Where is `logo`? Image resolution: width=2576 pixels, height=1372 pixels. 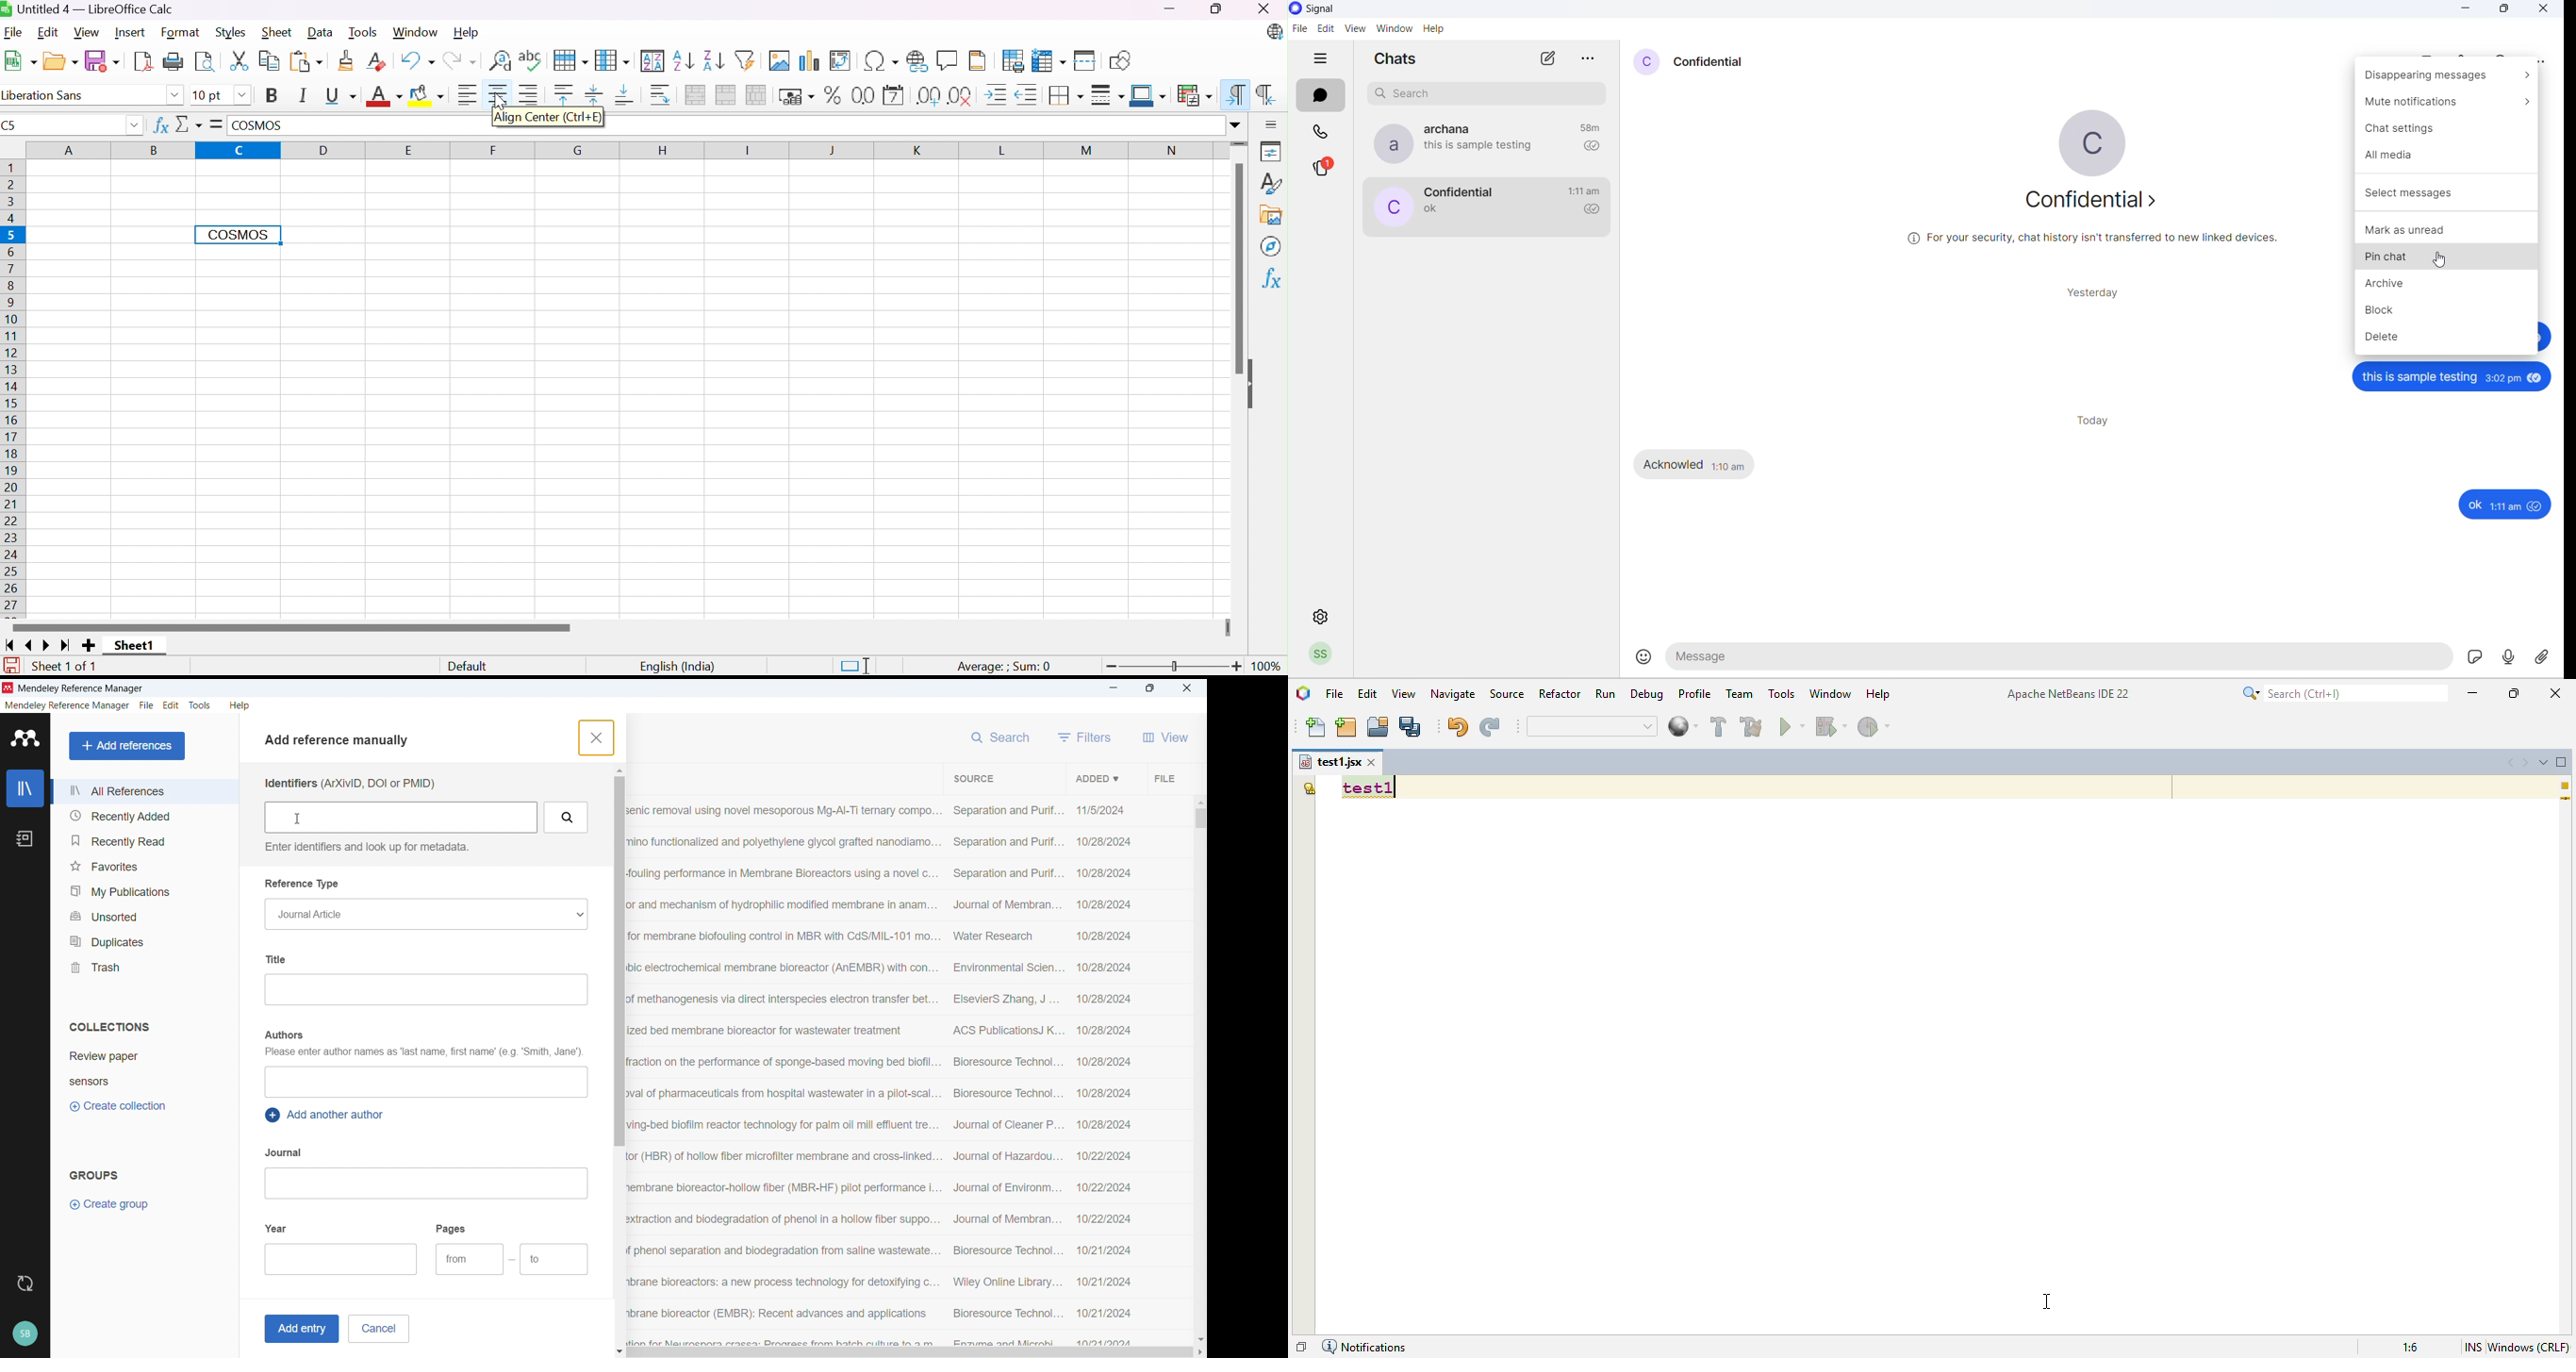 logo is located at coordinates (1302, 692).